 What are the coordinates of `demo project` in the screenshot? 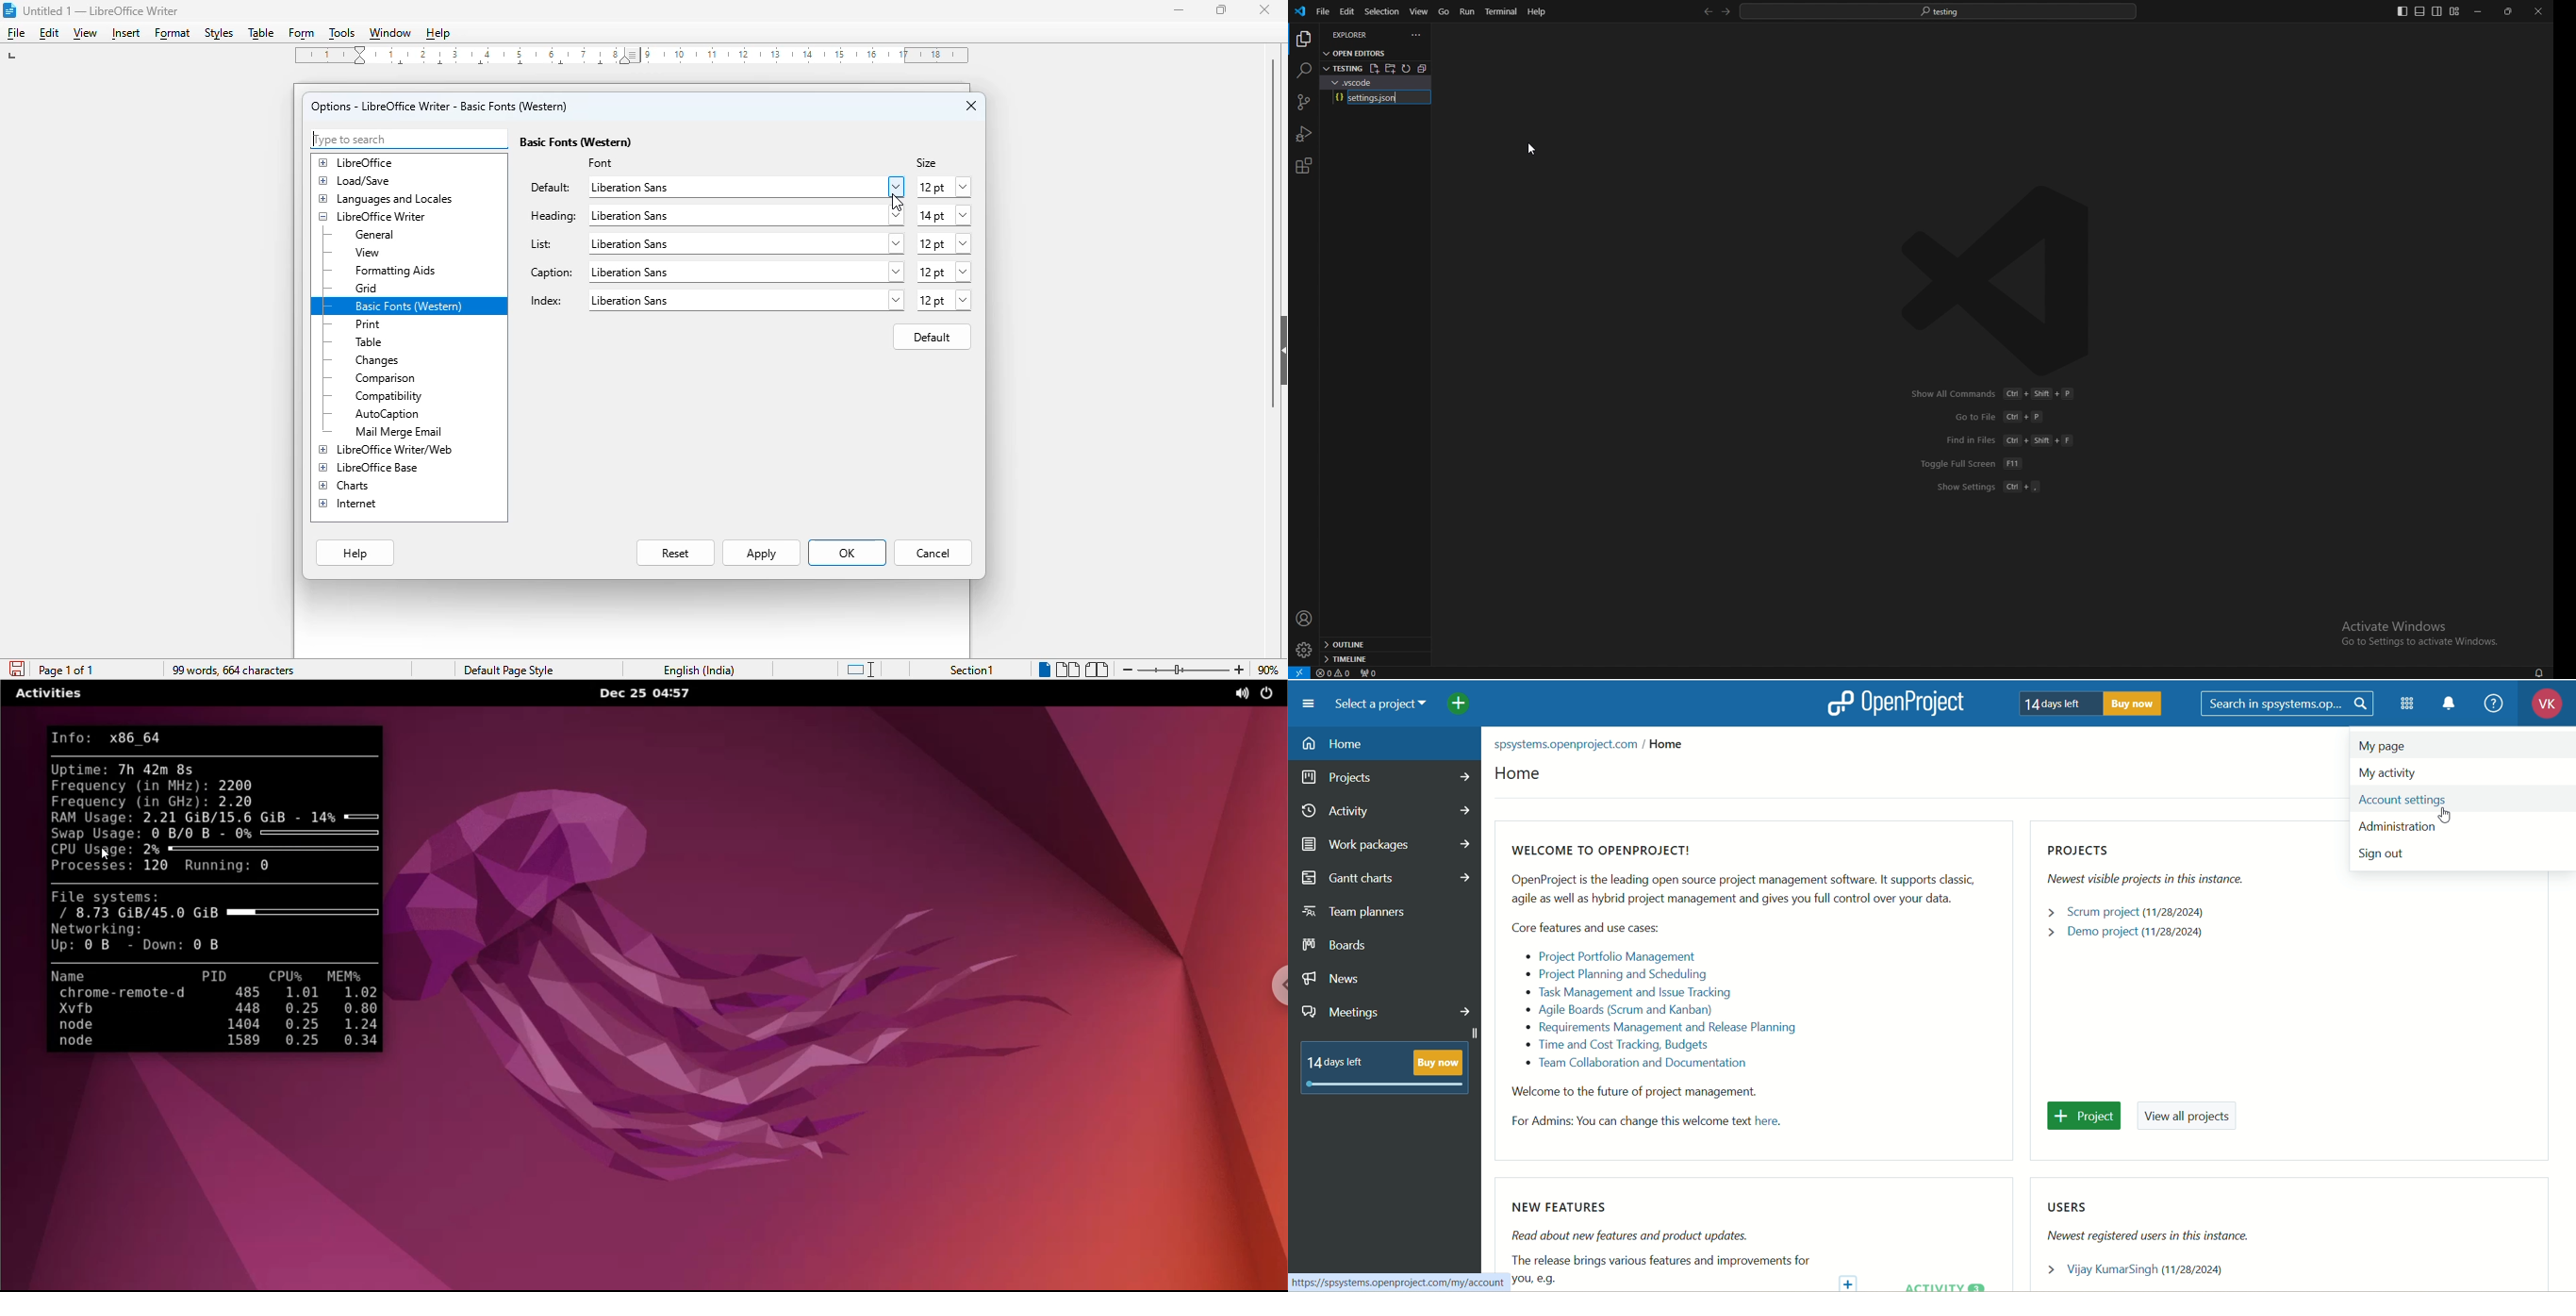 It's located at (2126, 936).